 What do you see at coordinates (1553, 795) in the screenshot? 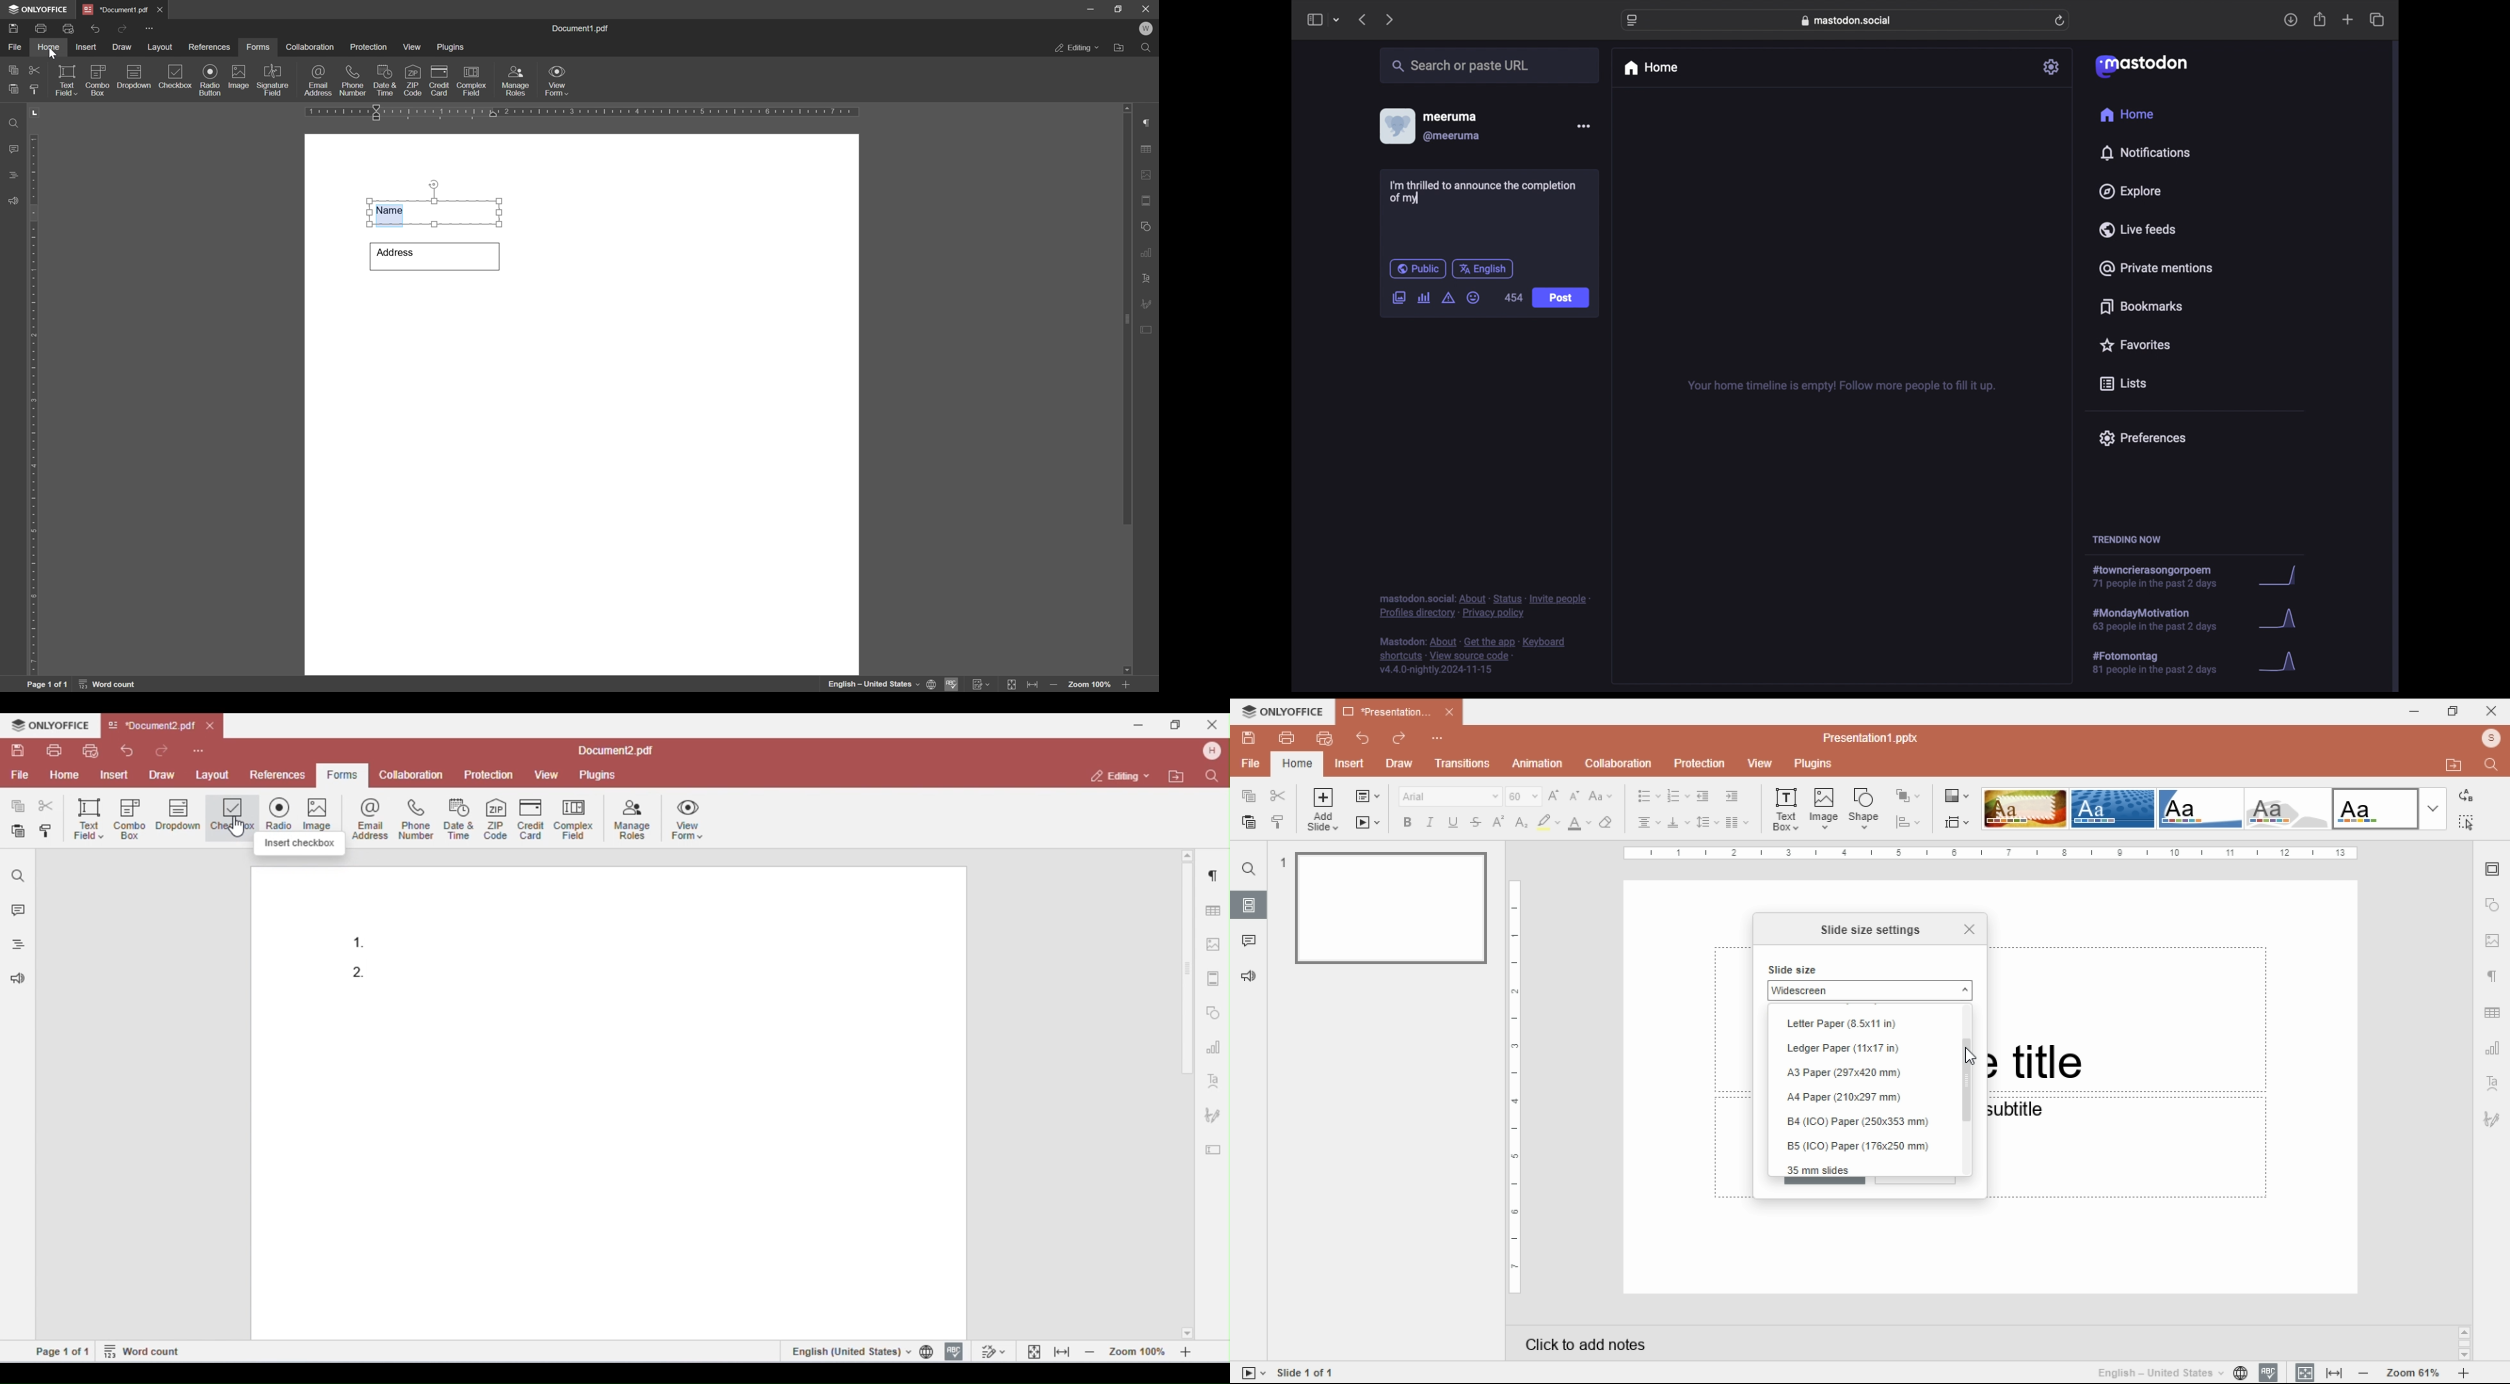
I see `increment font size` at bounding box center [1553, 795].